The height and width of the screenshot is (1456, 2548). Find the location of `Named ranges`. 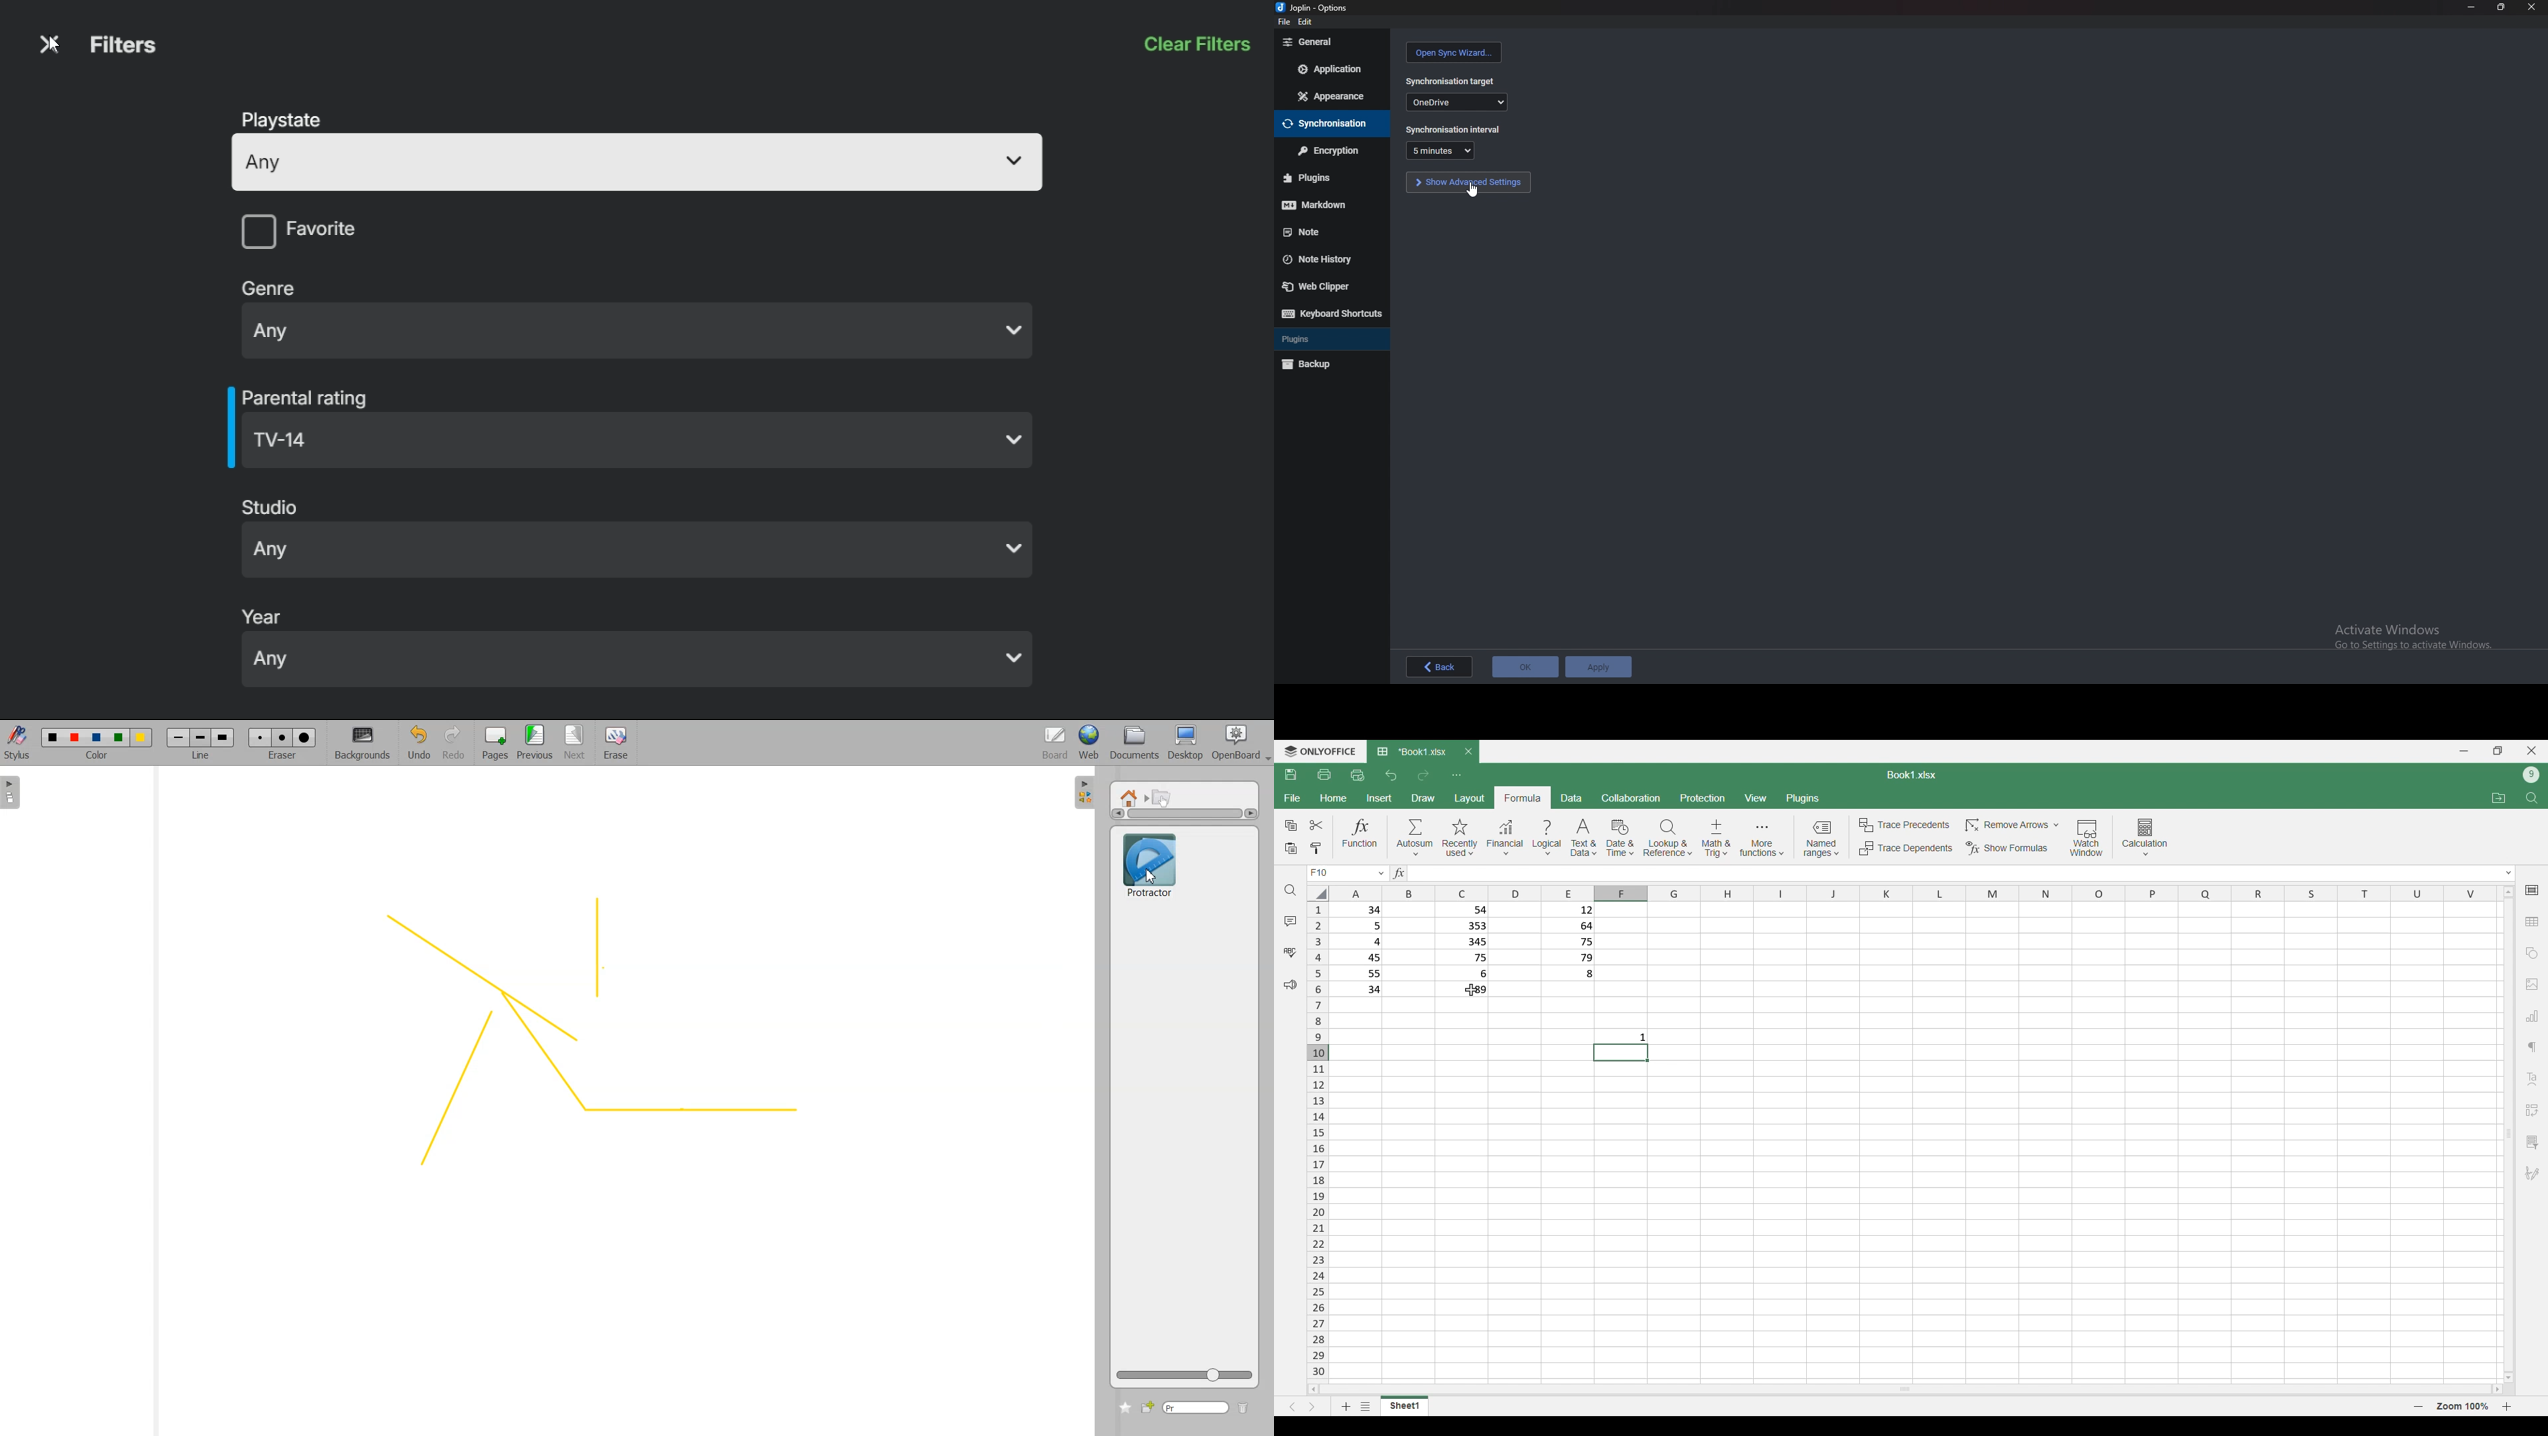

Named ranges is located at coordinates (1821, 839).